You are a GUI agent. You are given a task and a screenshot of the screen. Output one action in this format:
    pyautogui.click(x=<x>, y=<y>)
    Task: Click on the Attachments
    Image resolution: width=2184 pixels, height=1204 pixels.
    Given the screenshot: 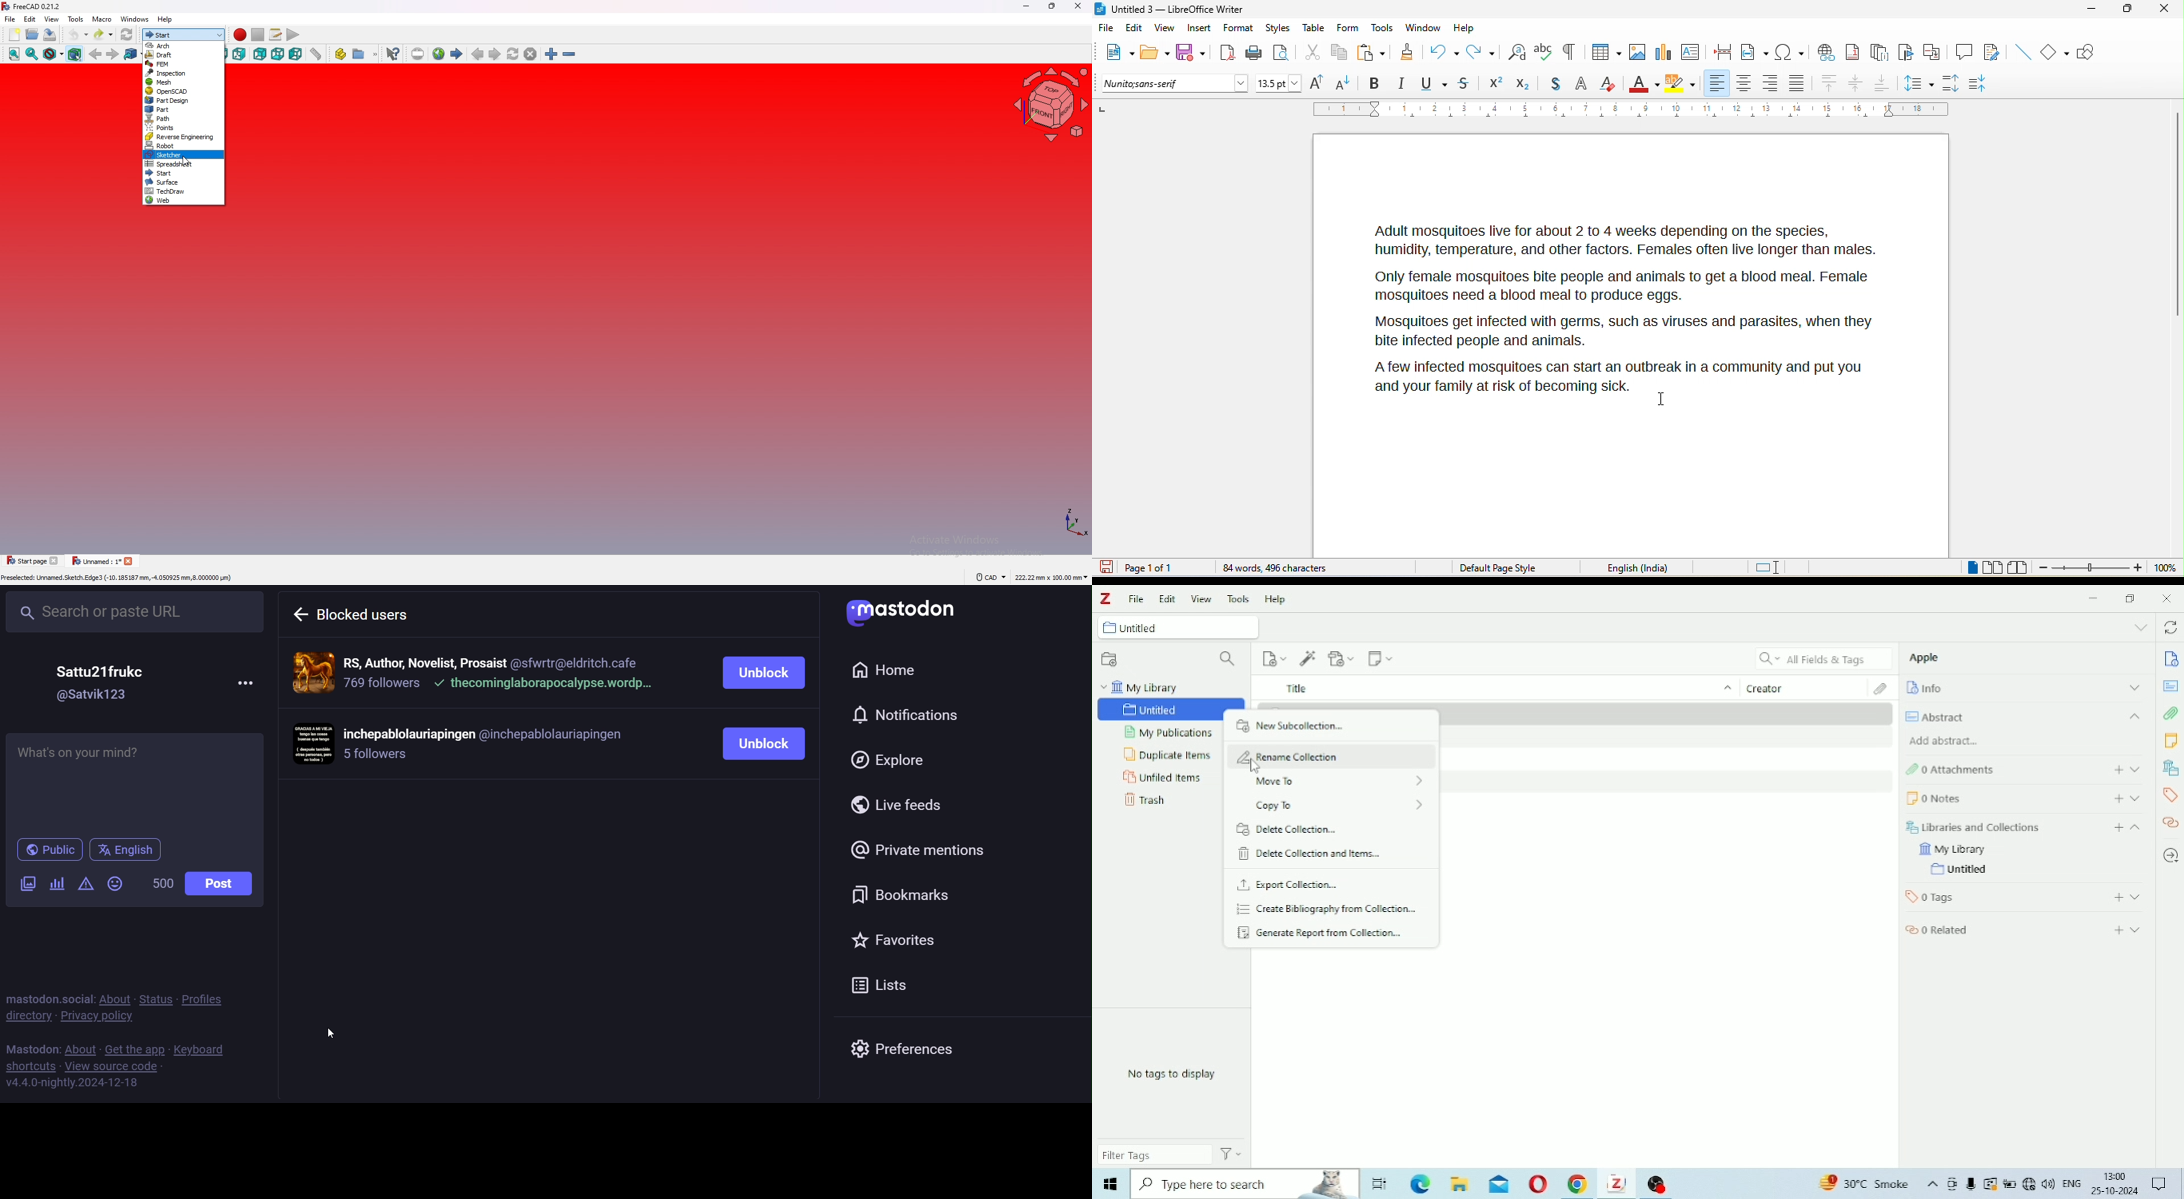 What is the action you would take?
    pyautogui.click(x=1950, y=771)
    